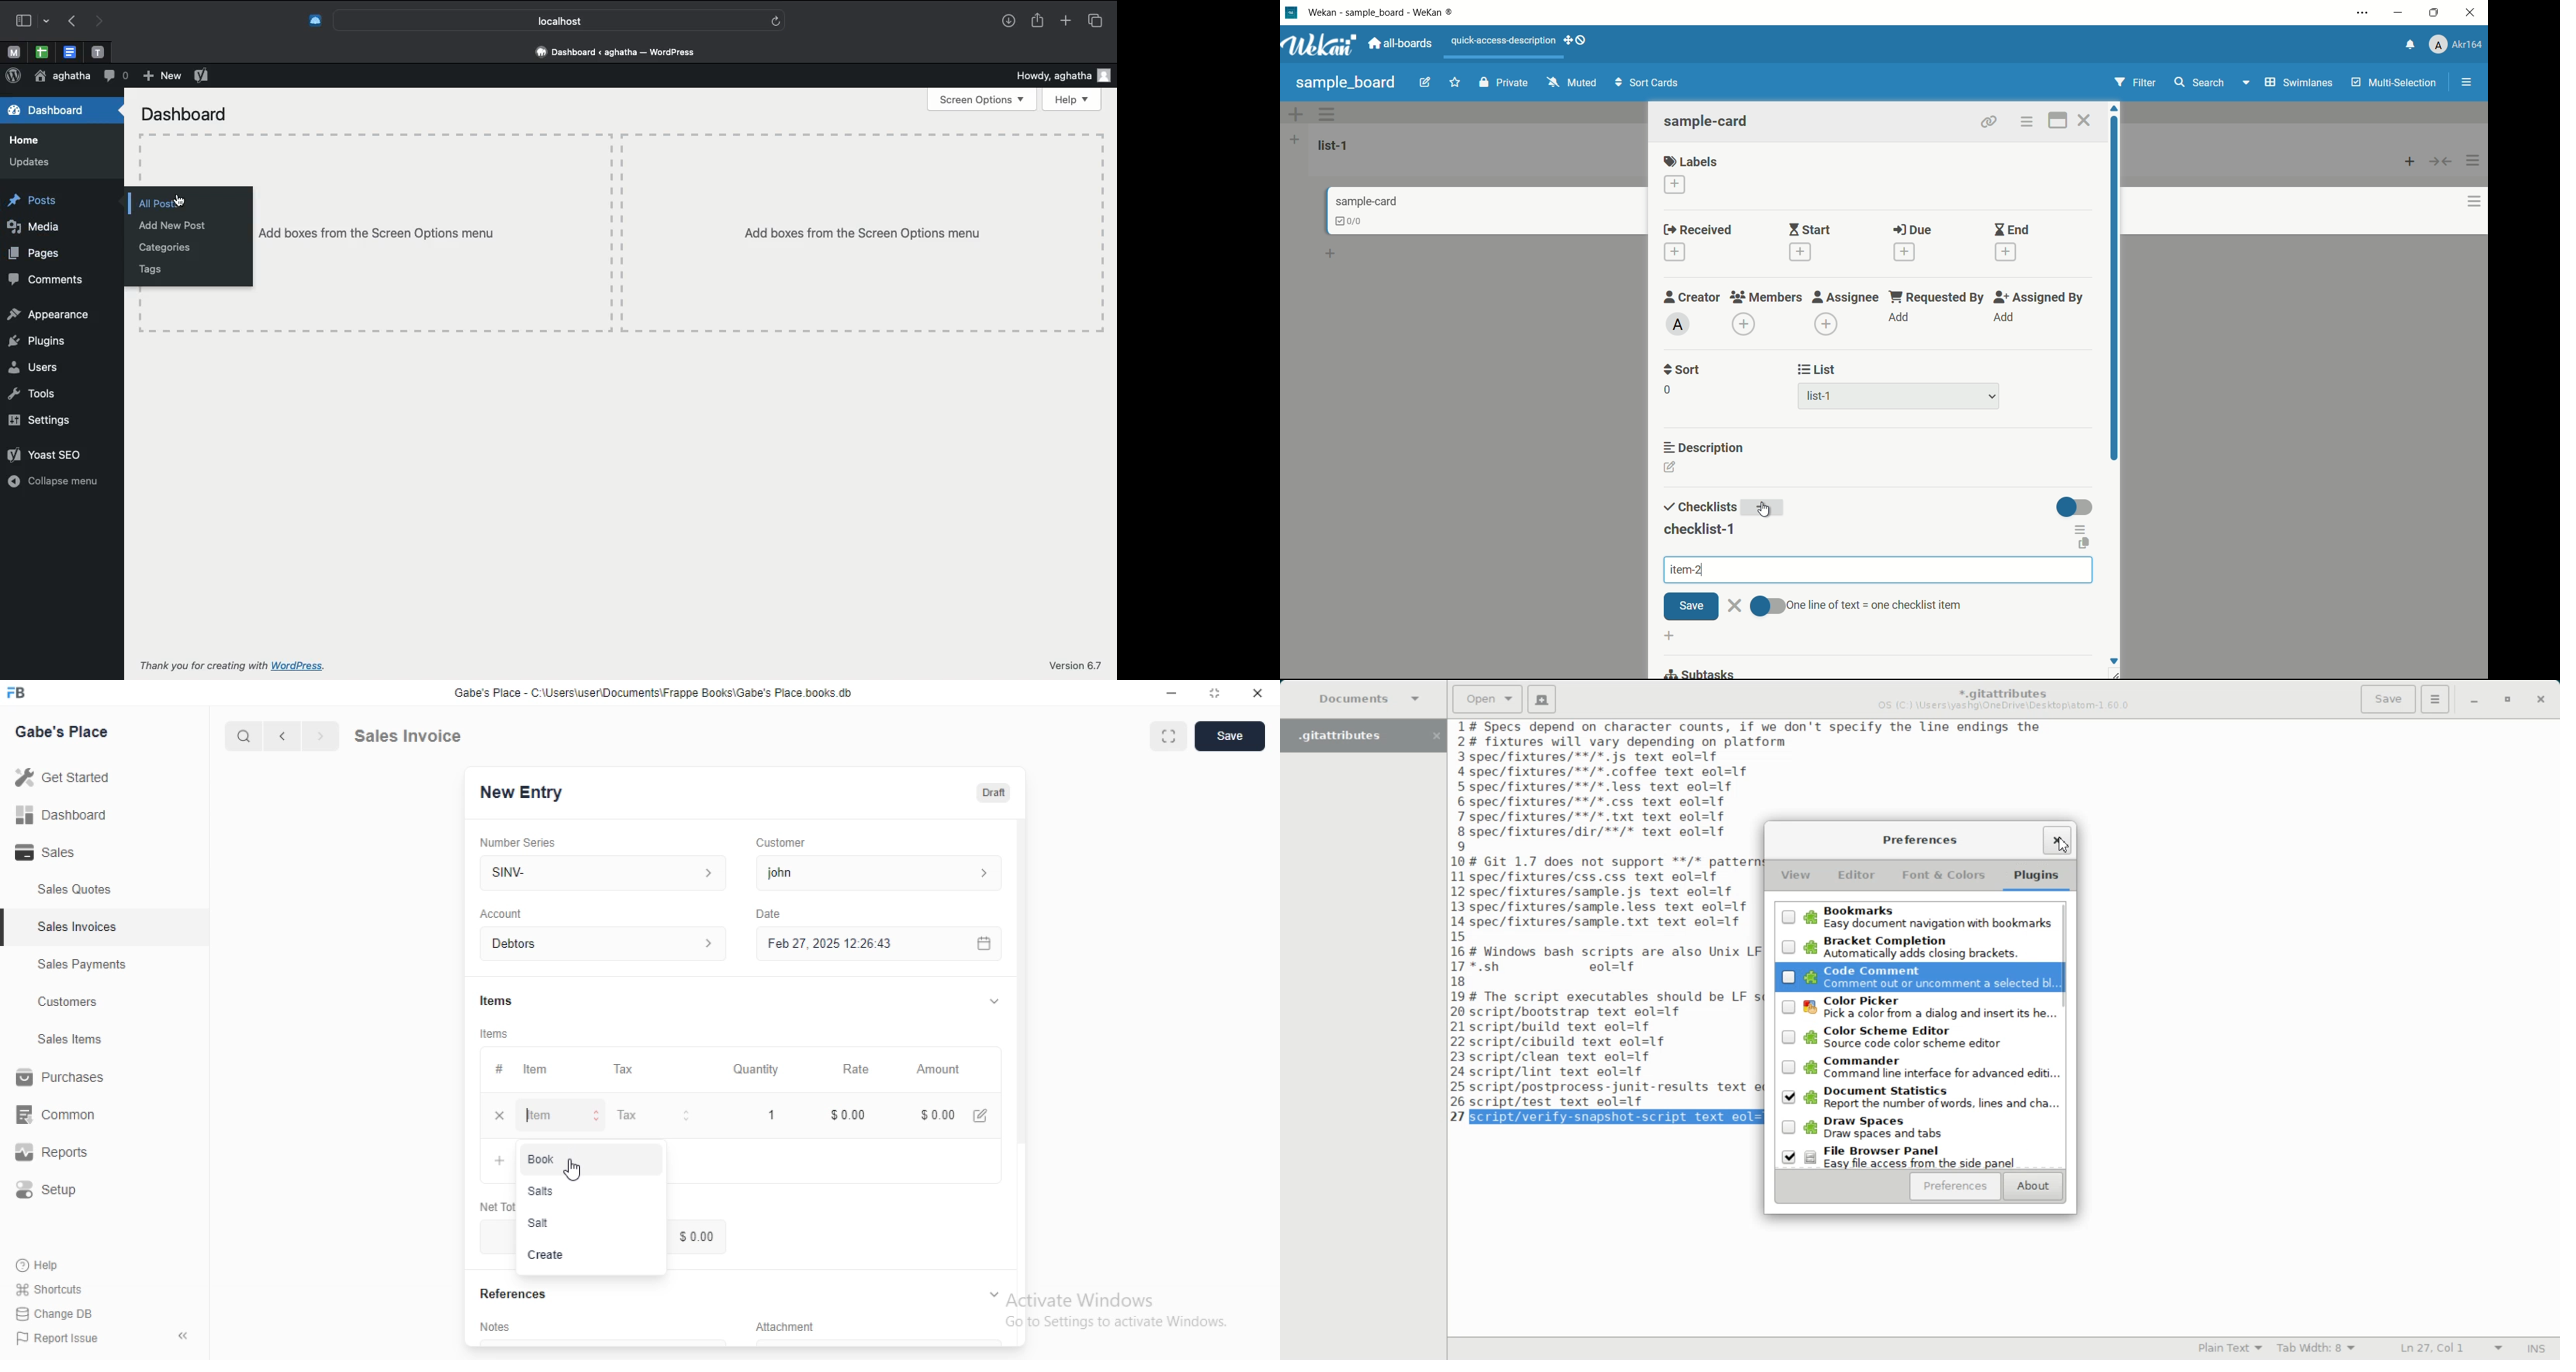  What do you see at coordinates (656, 1116) in the screenshot?
I see `Tax` at bounding box center [656, 1116].